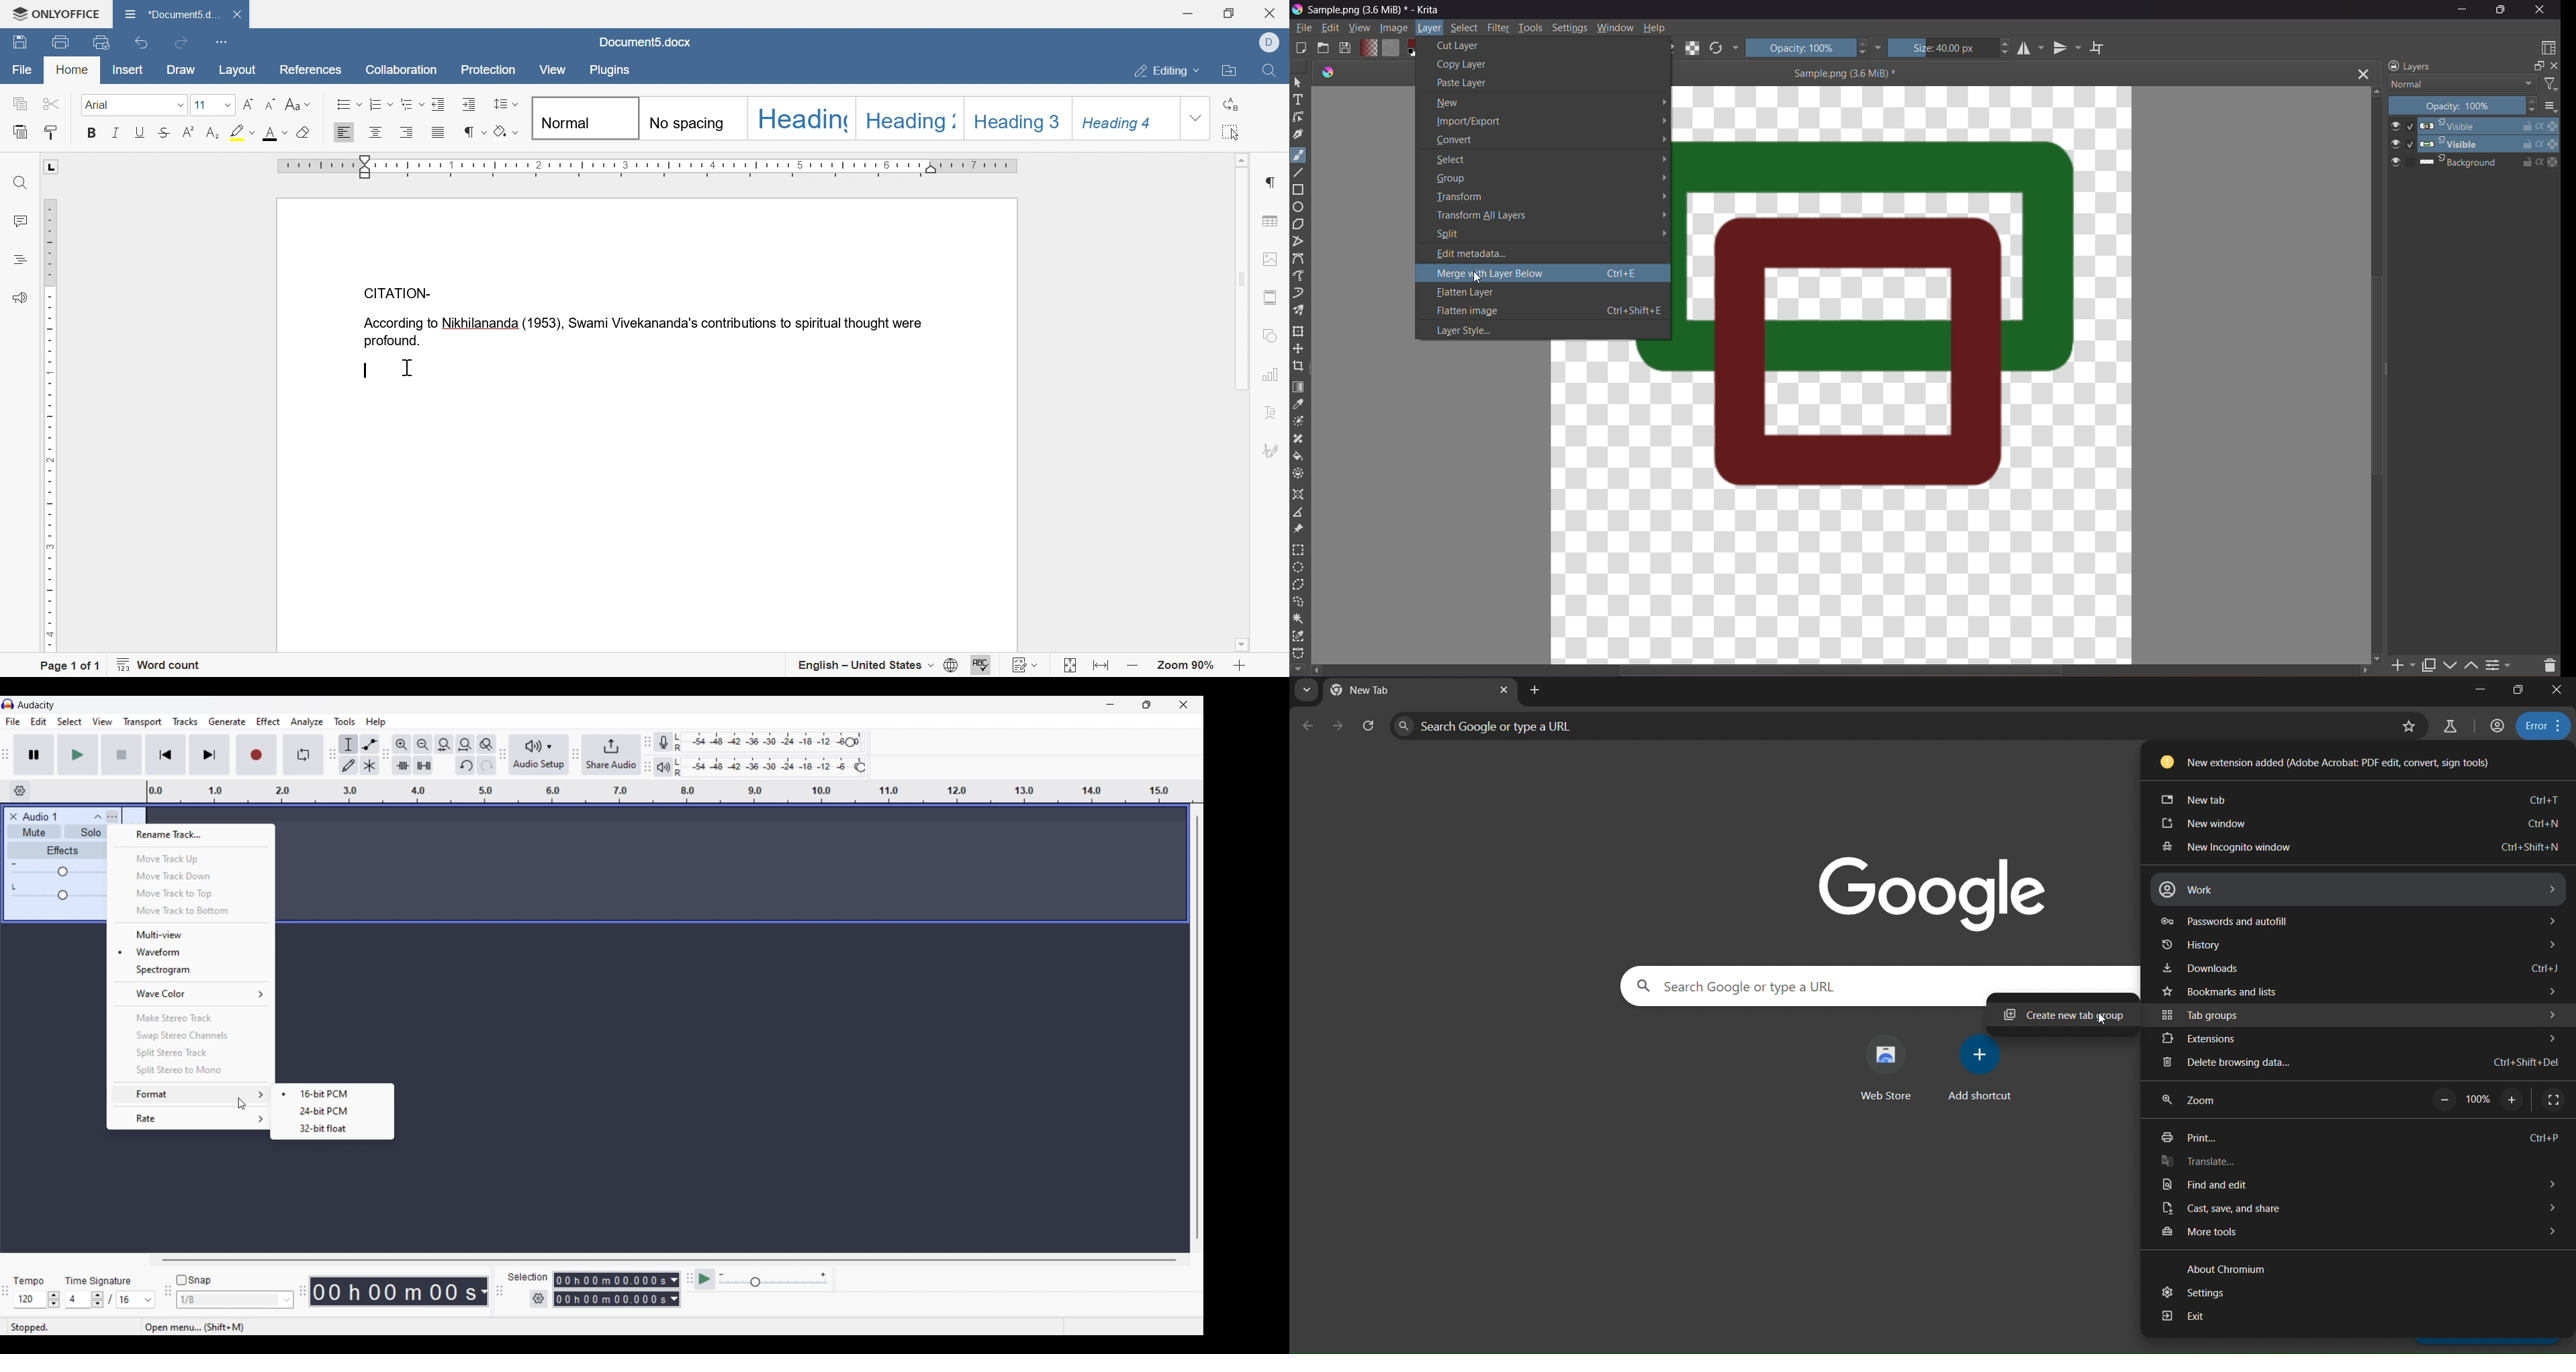 The image size is (2576, 1372). I want to click on View, so click(1358, 28).